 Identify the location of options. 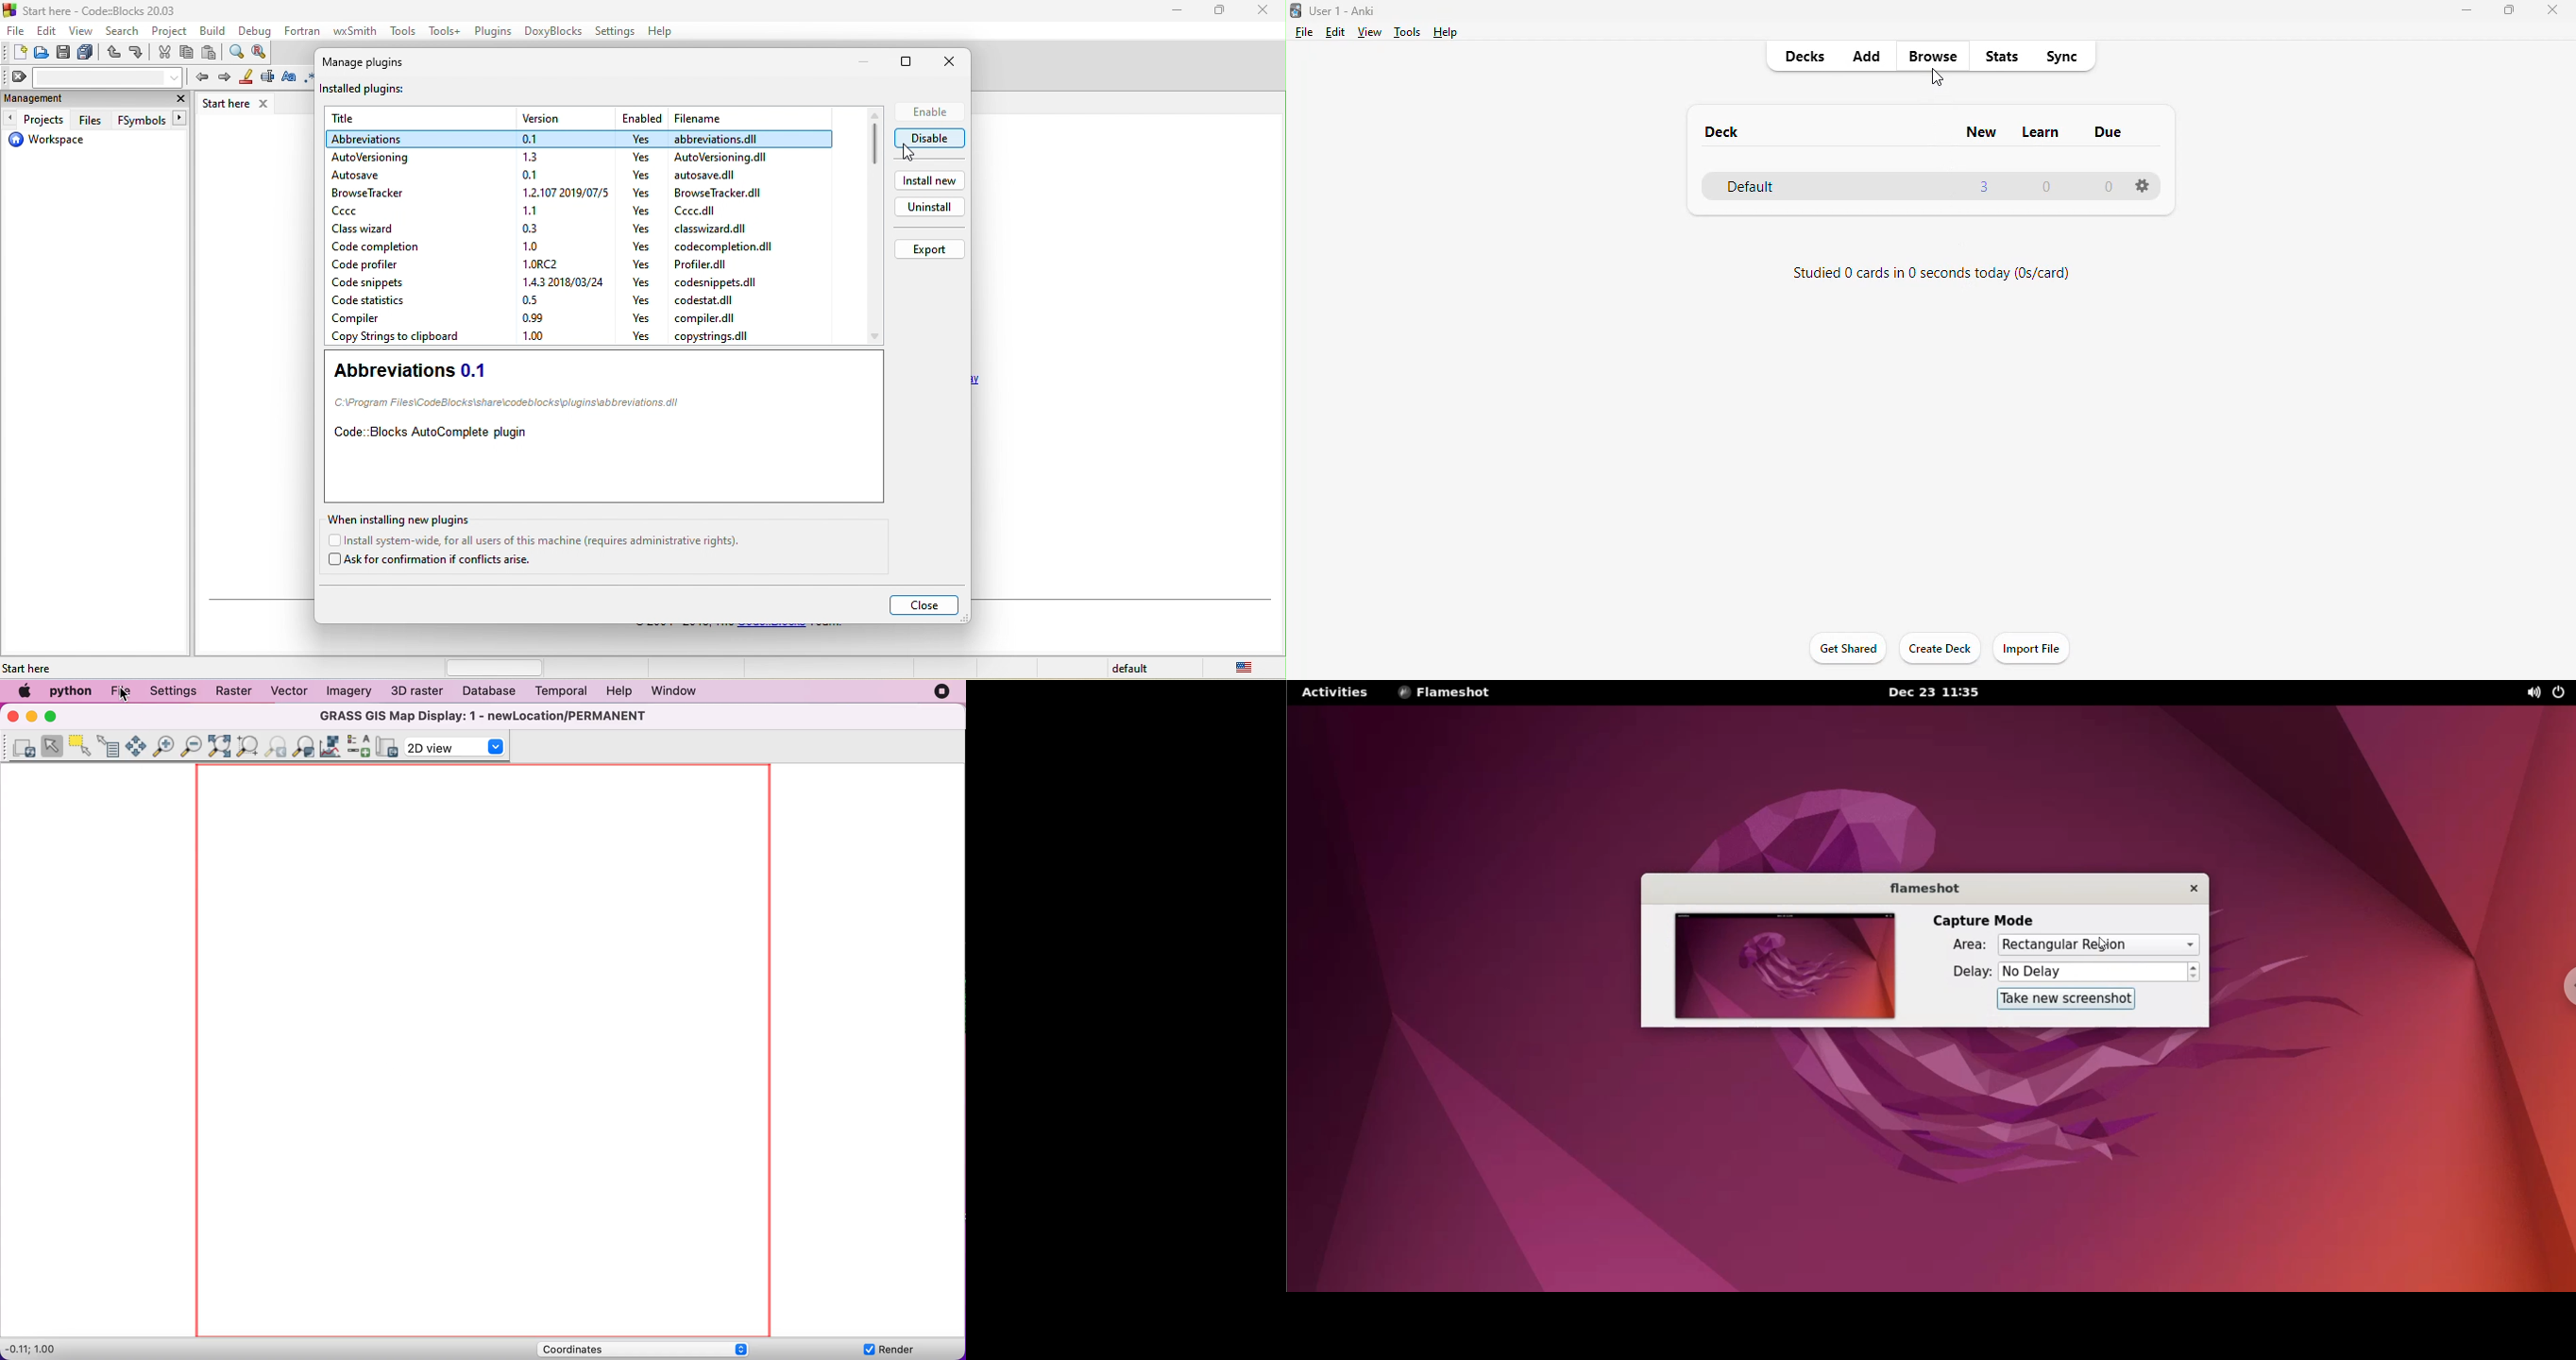
(2142, 185).